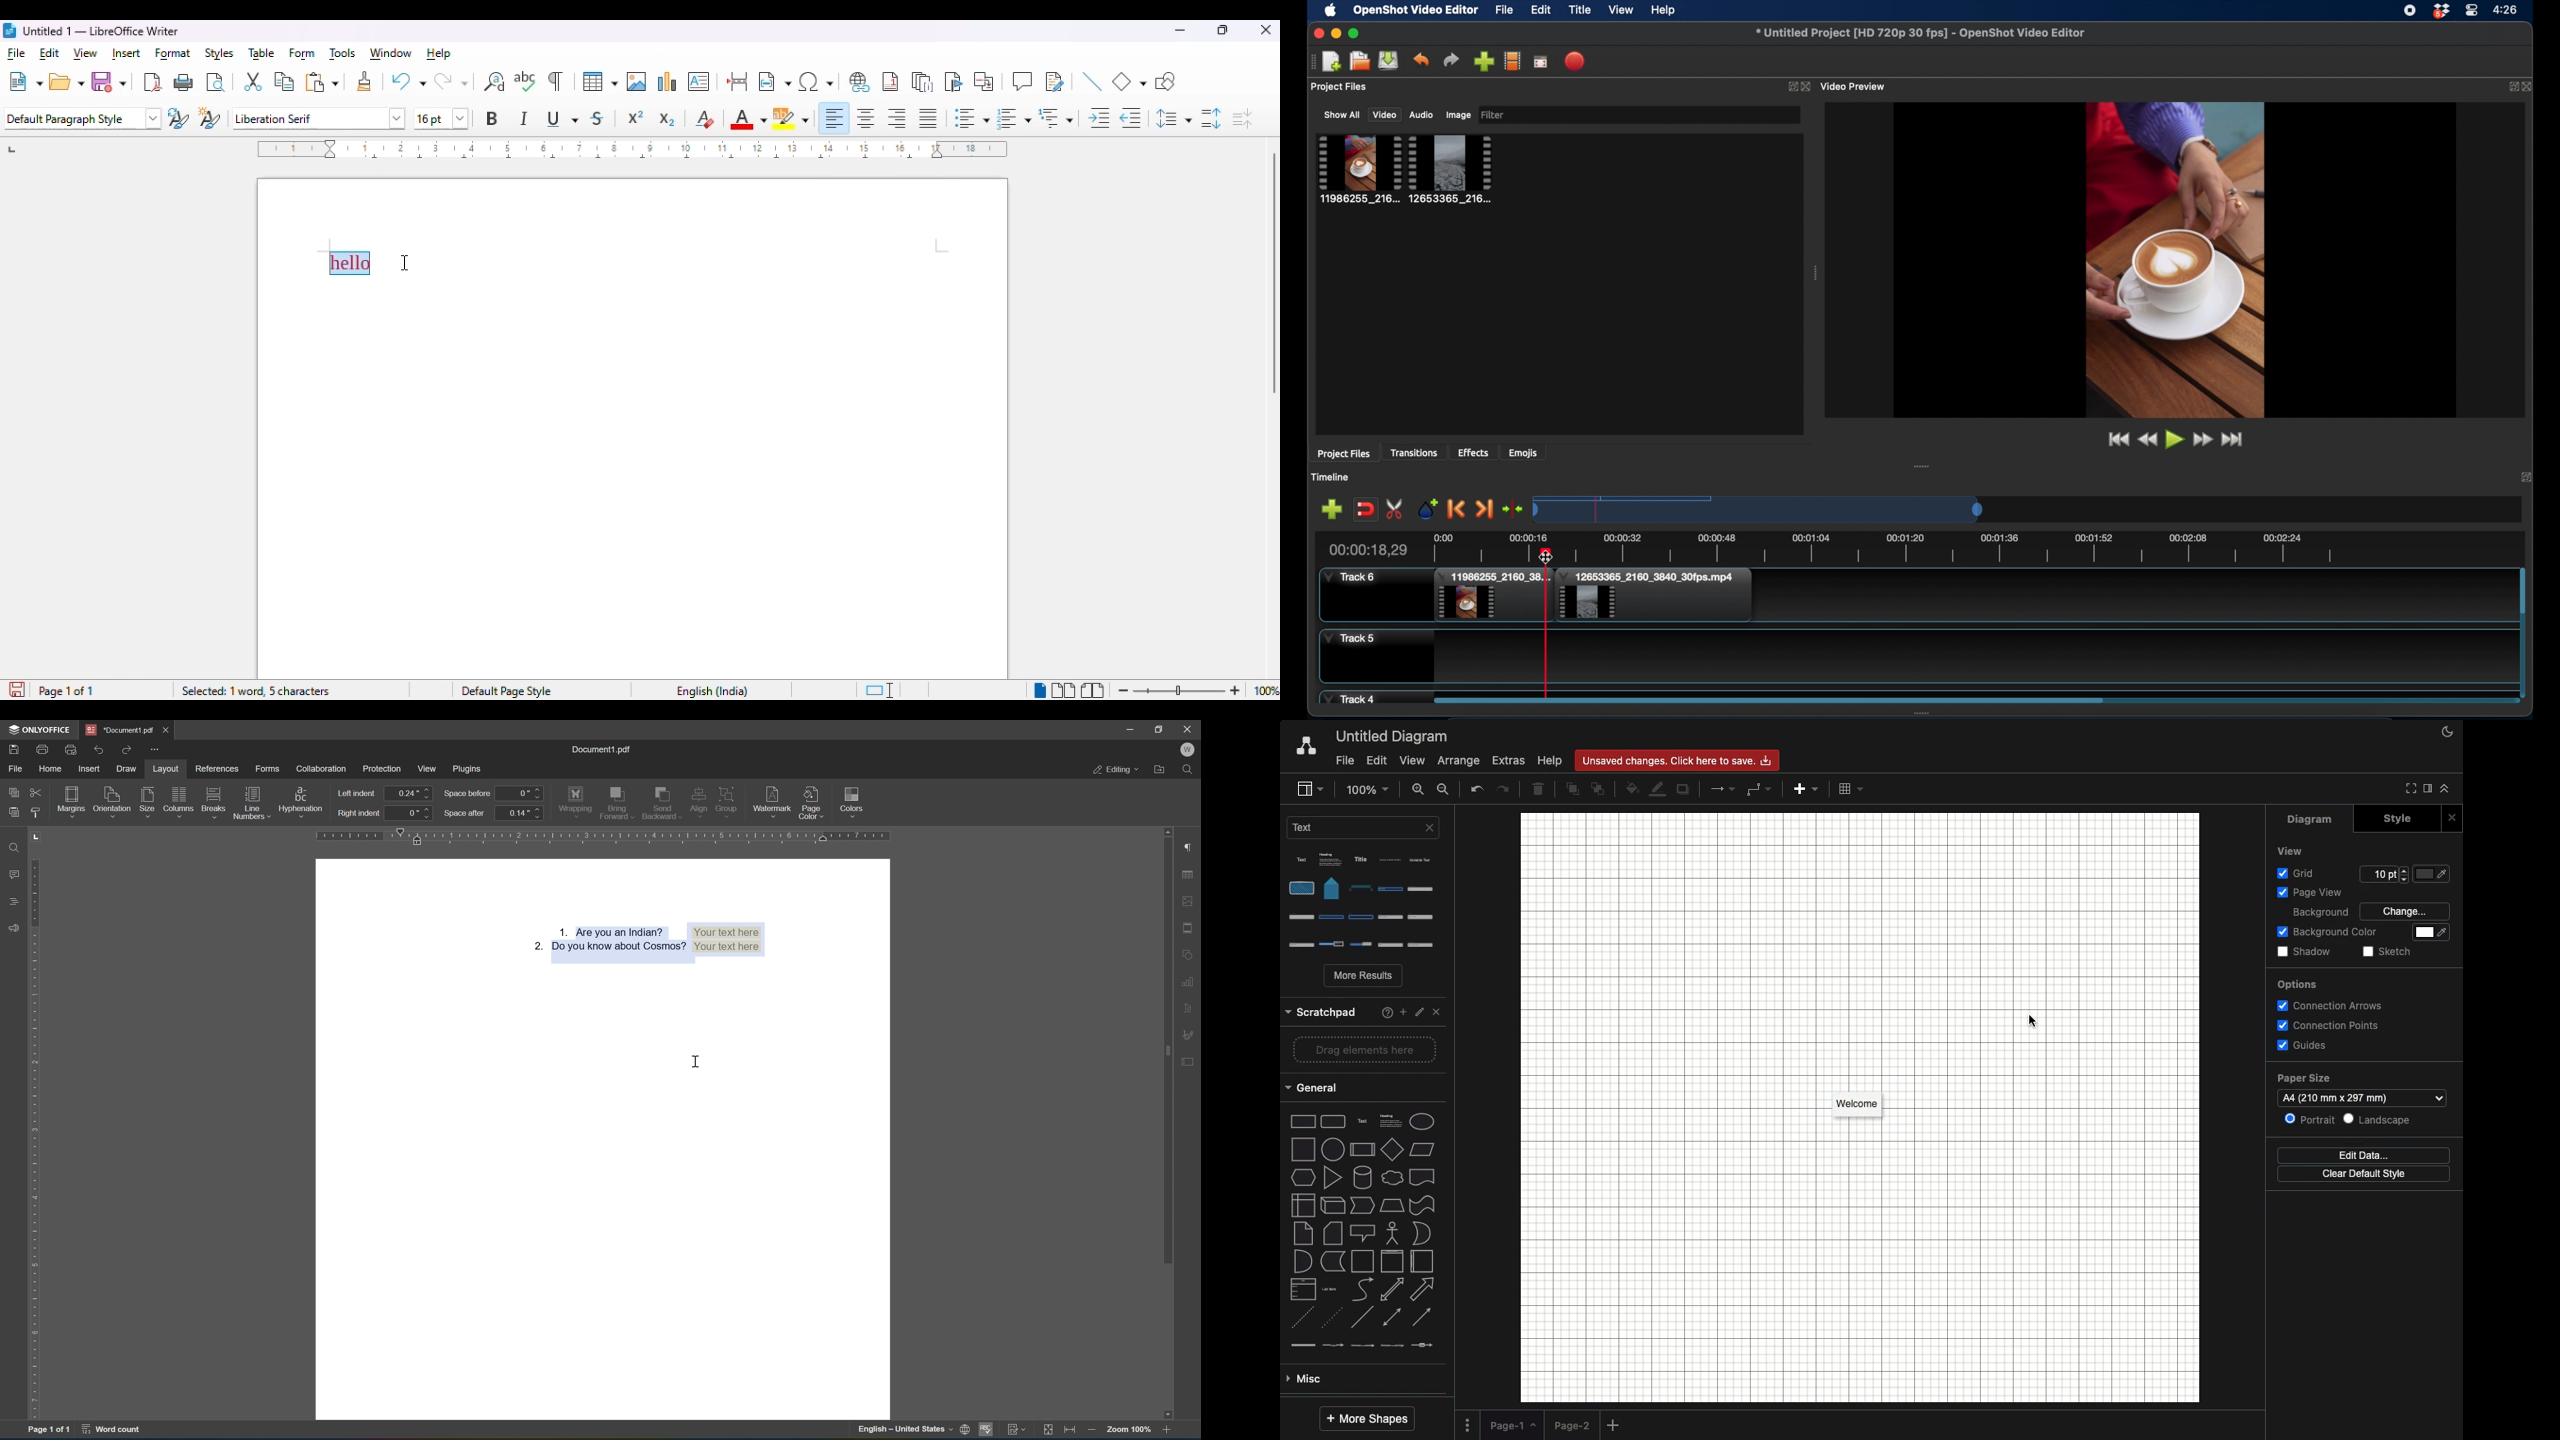  What do you see at coordinates (15, 53) in the screenshot?
I see `file` at bounding box center [15, 53].